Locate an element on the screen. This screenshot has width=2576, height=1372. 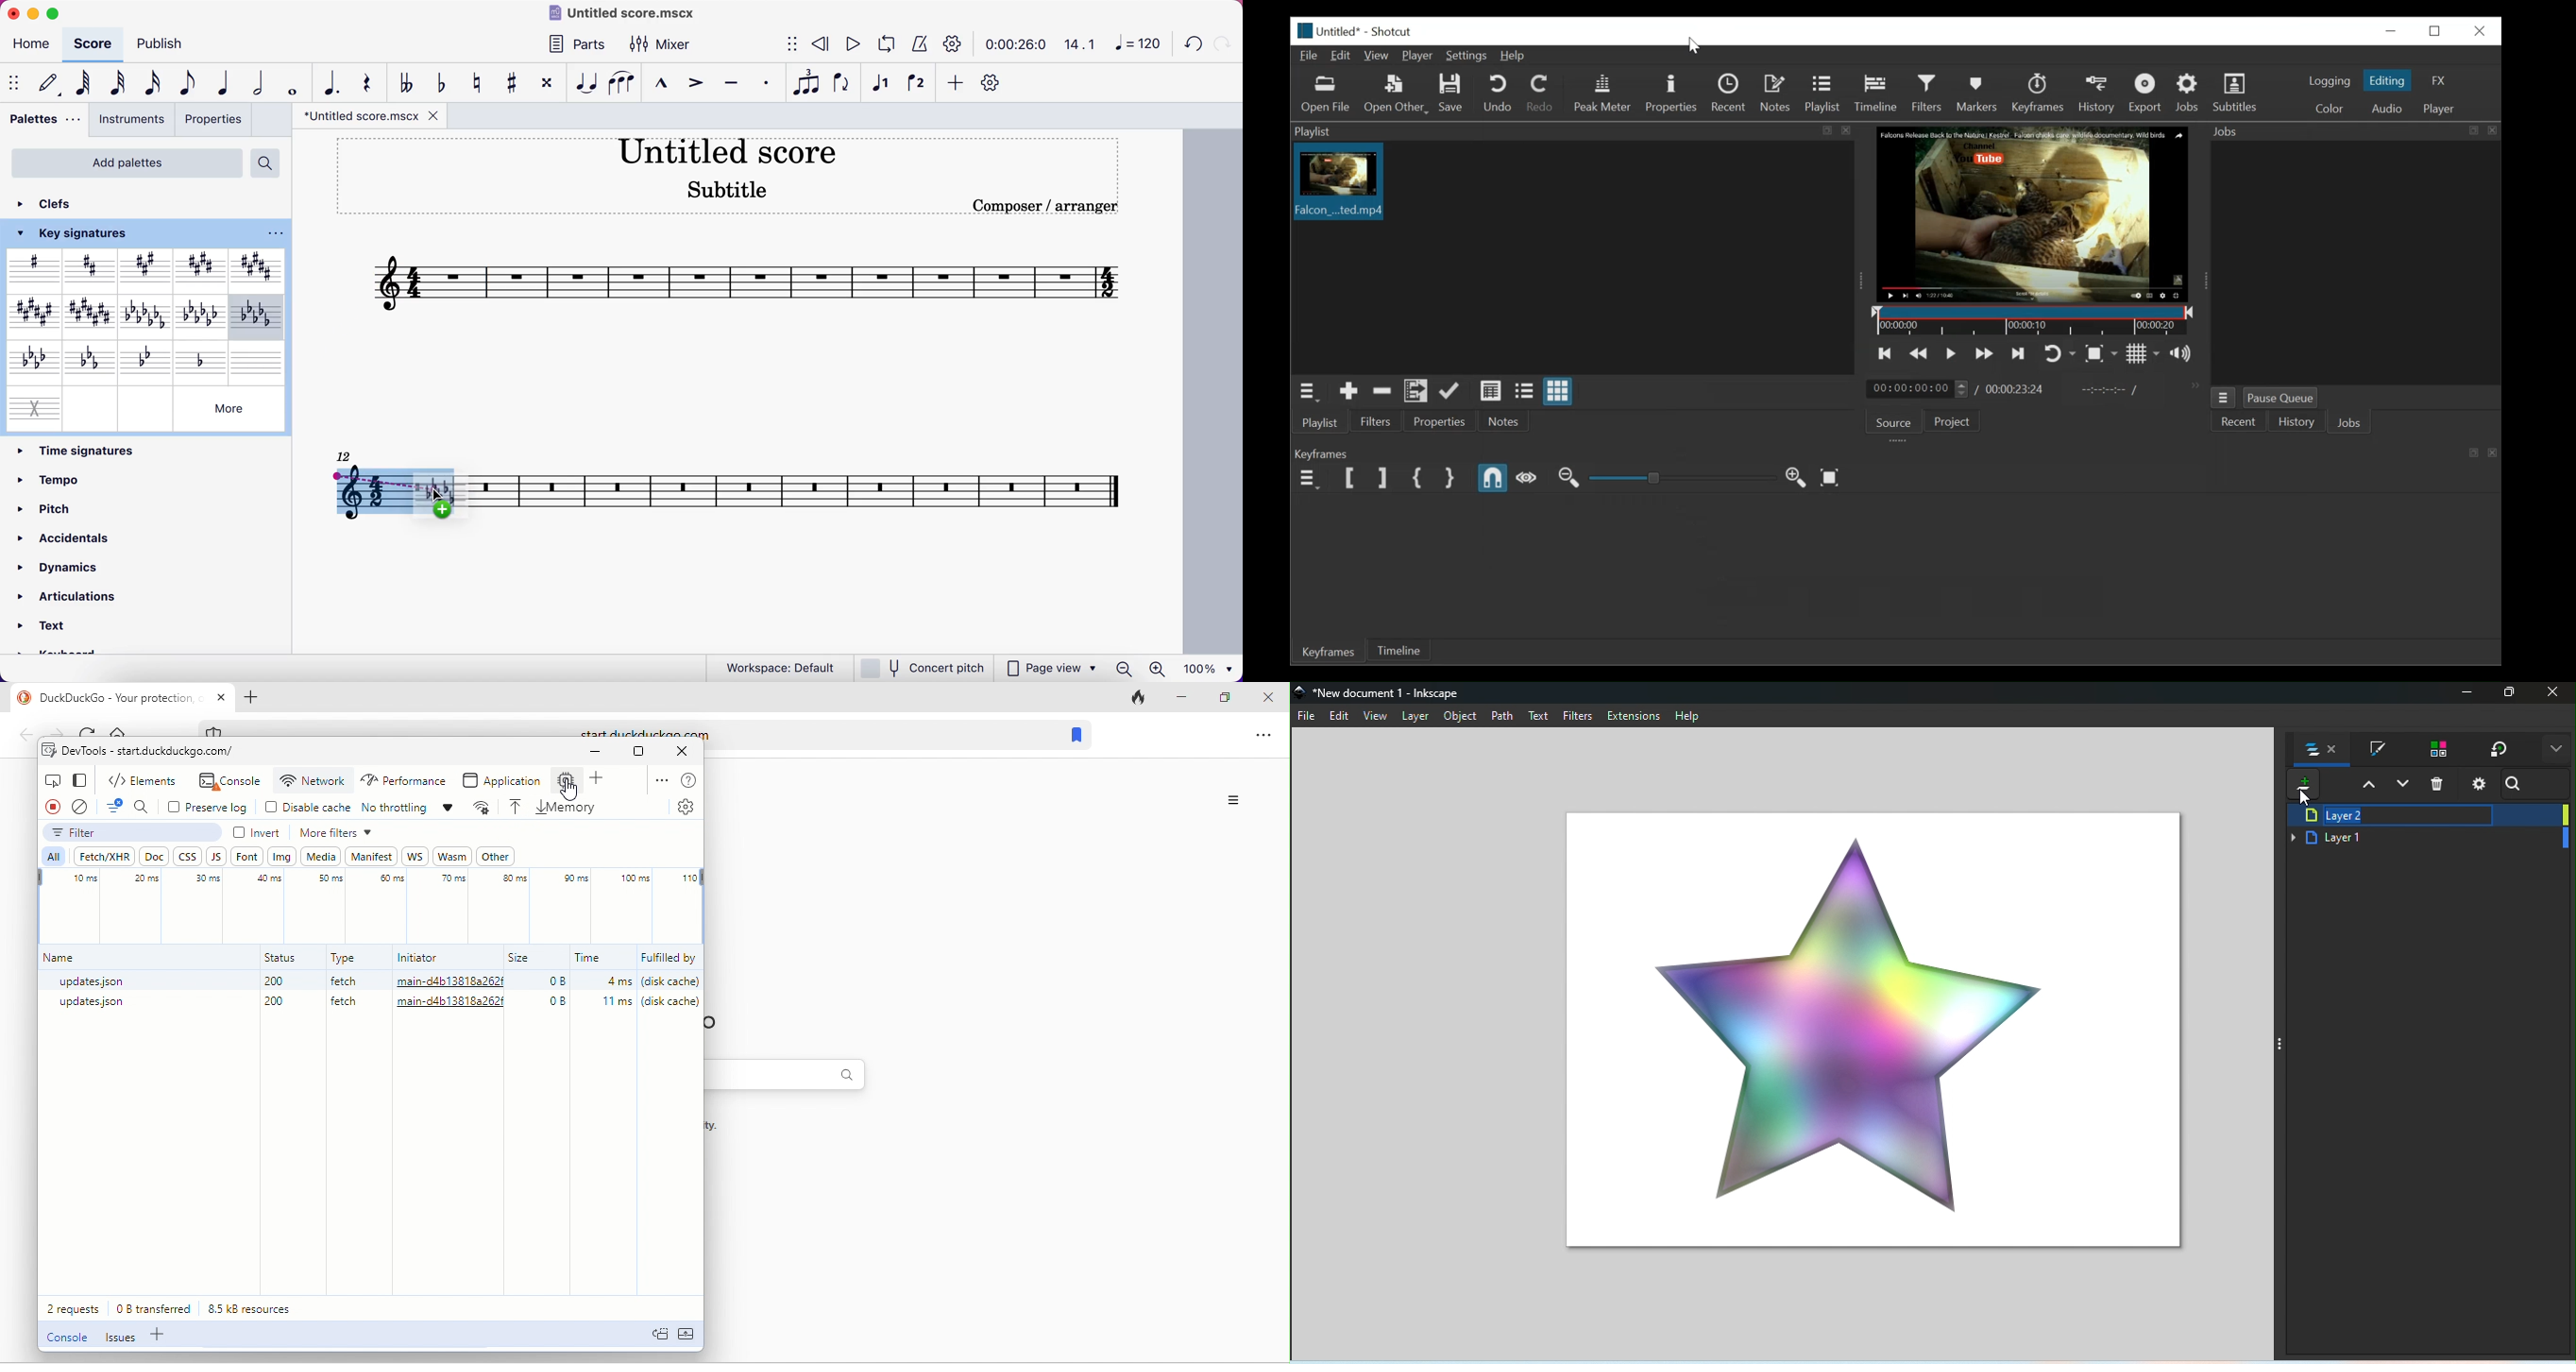
History is located at coordinates (2297, 424).